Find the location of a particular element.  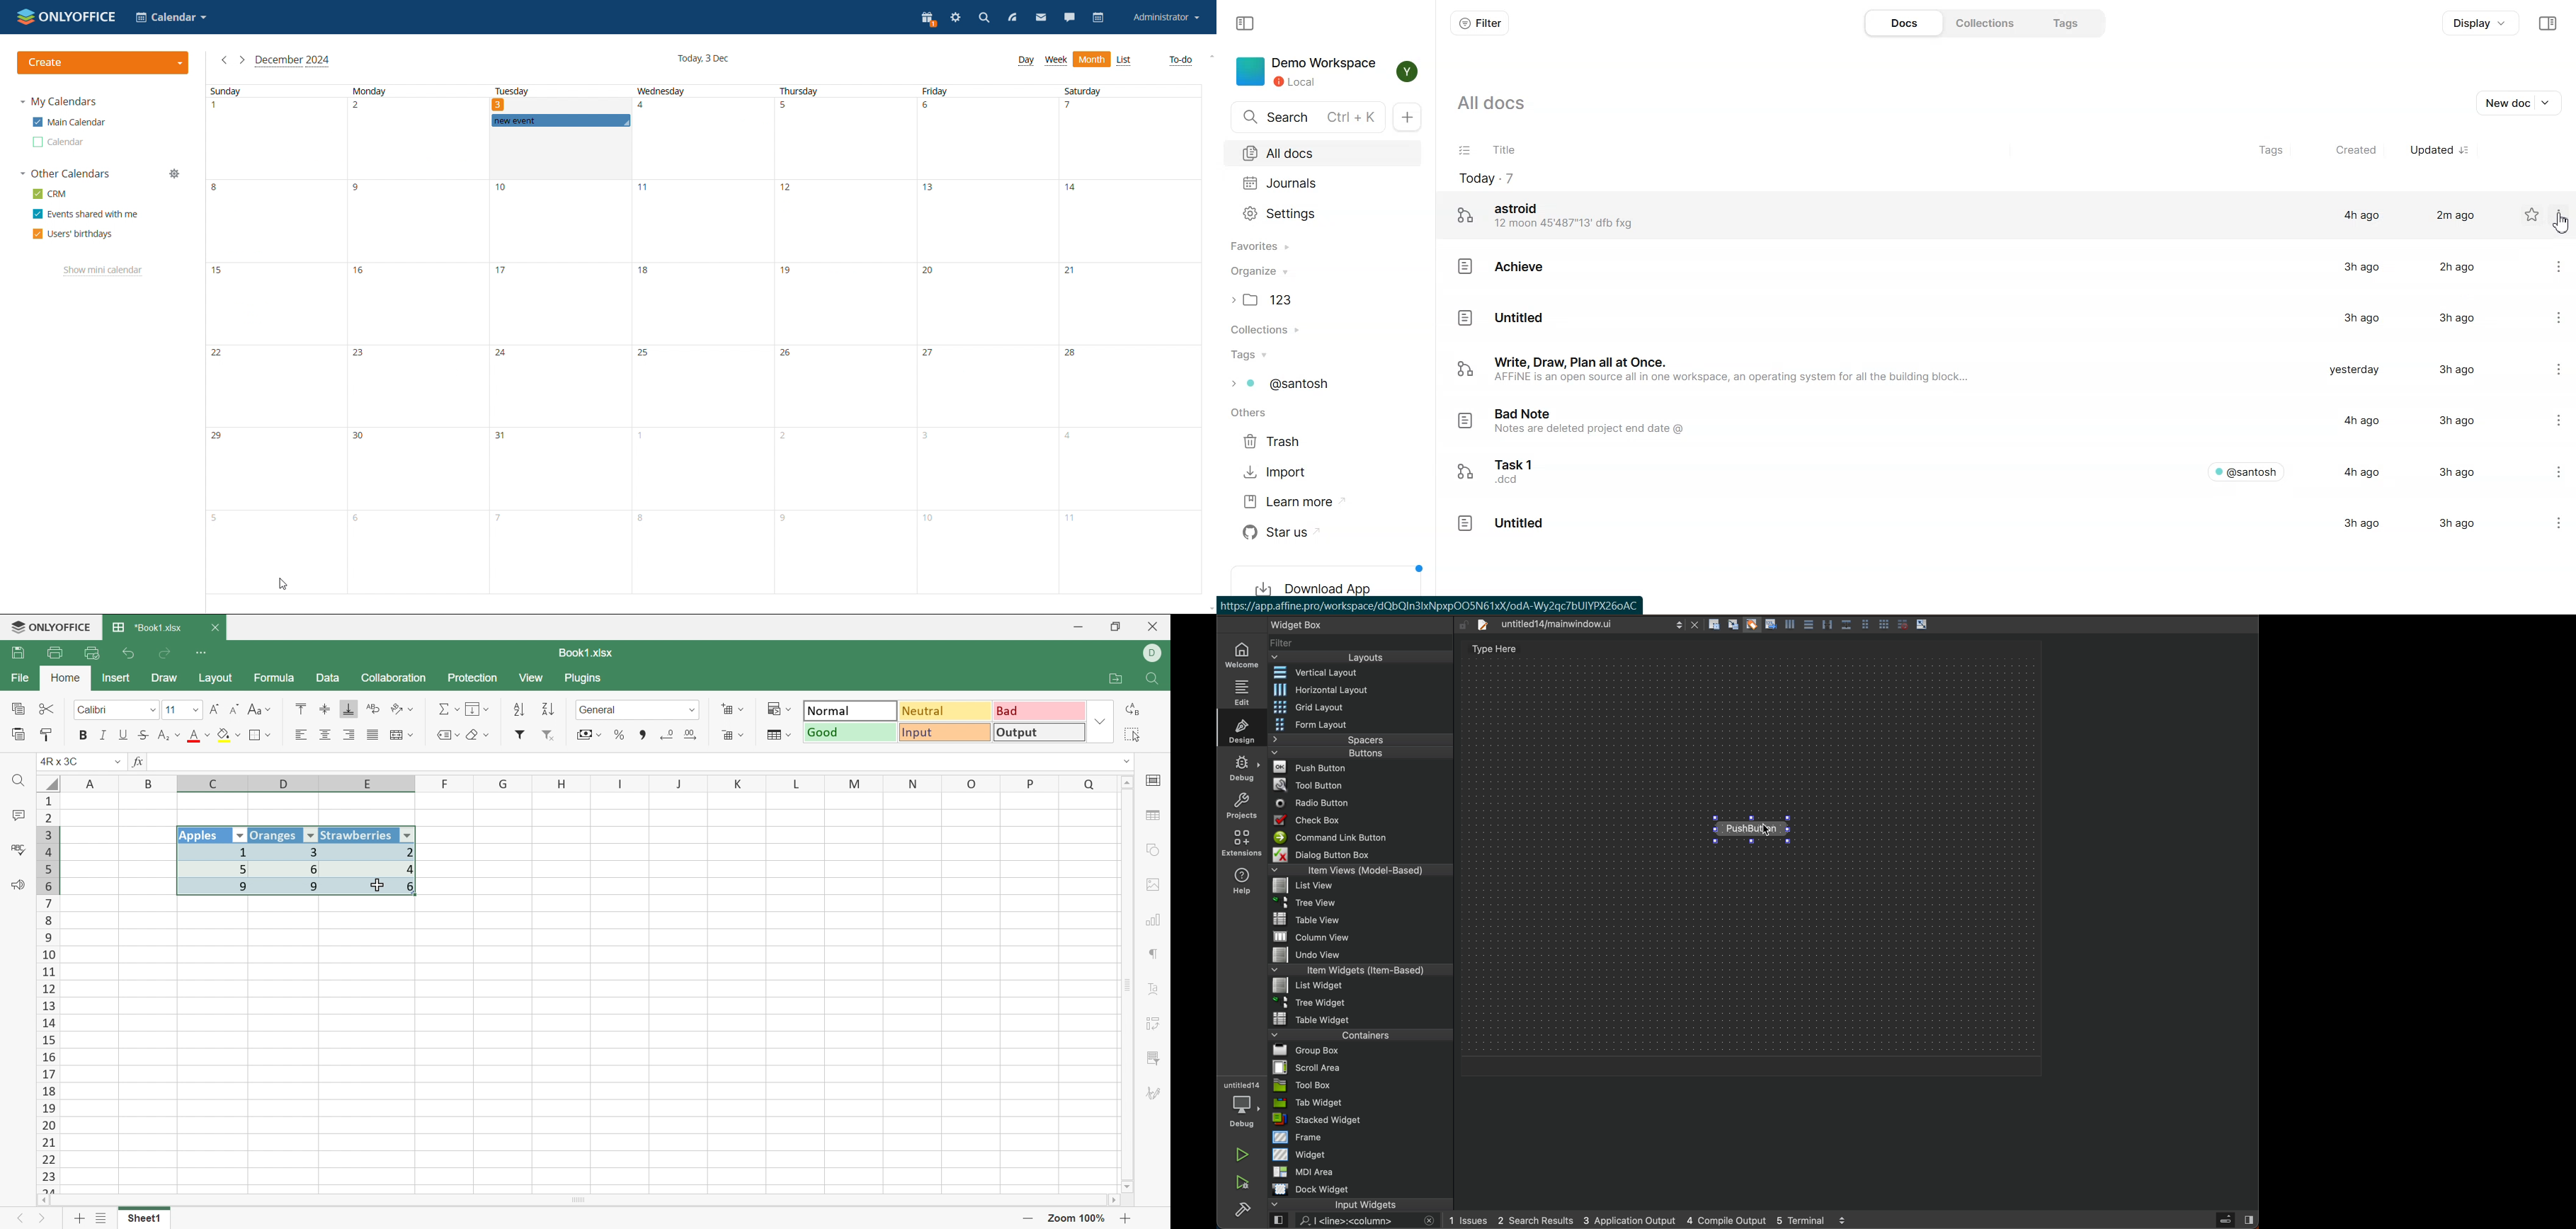

Ascending order is located at coordinates (518, 710).